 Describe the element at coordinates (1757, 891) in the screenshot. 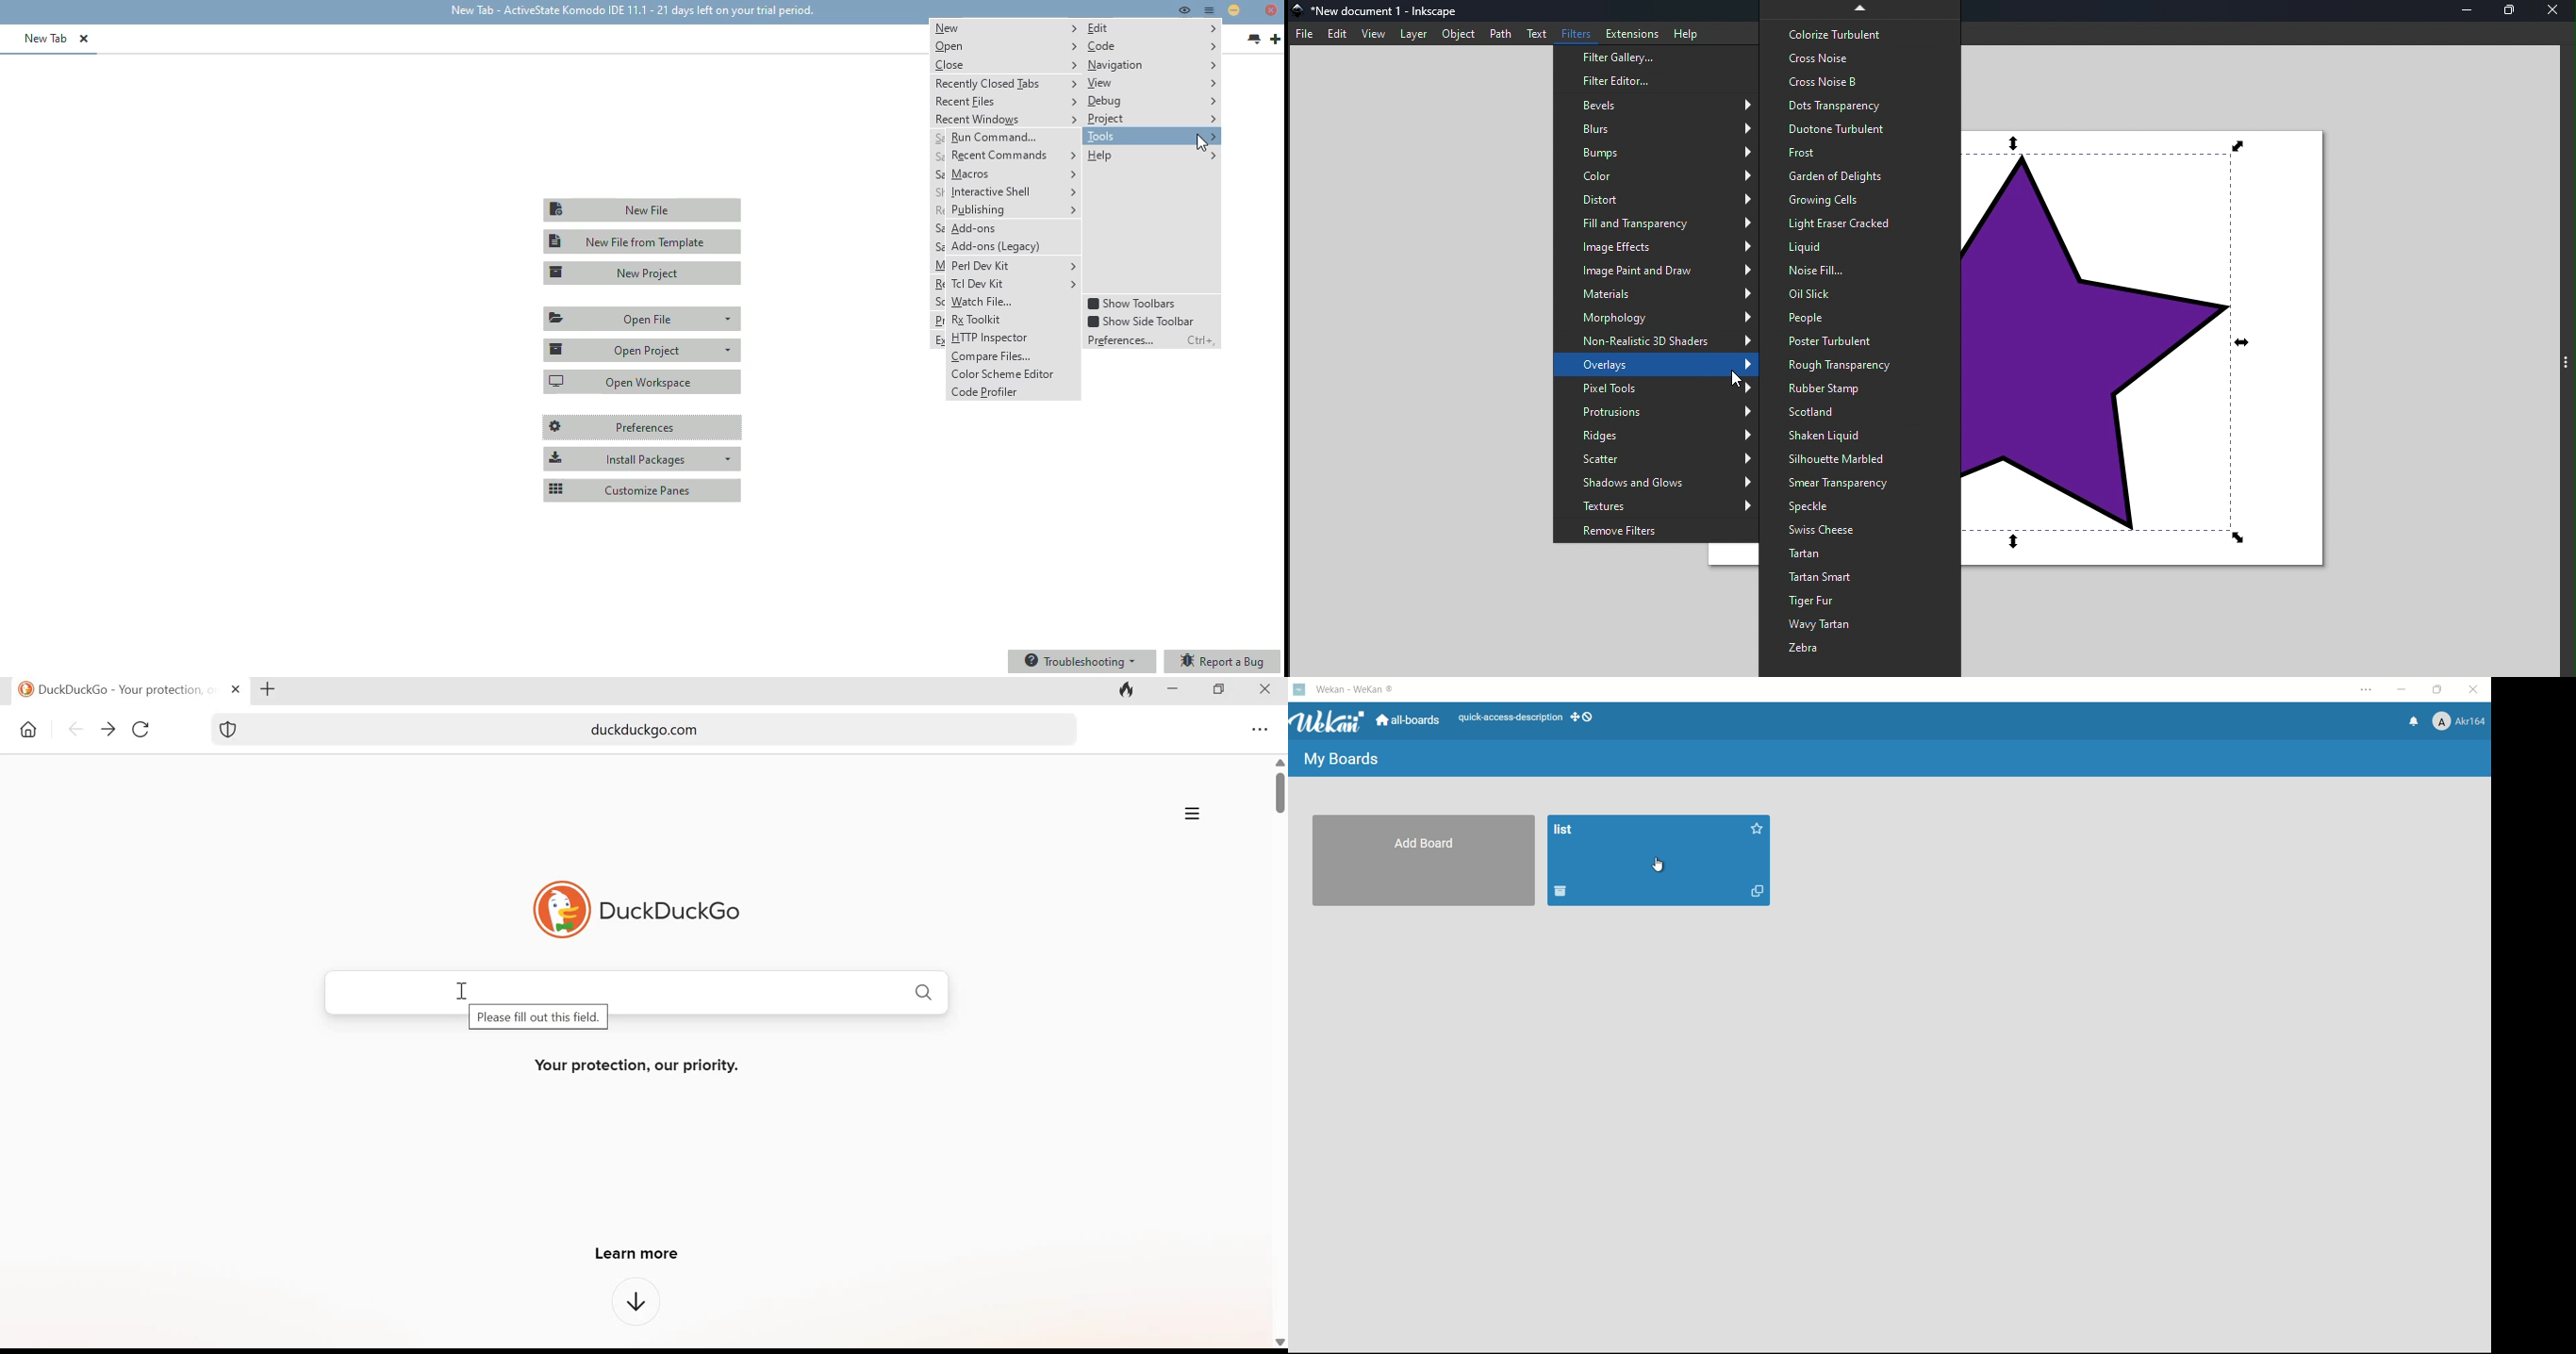

I see `duplicate board` at that location.